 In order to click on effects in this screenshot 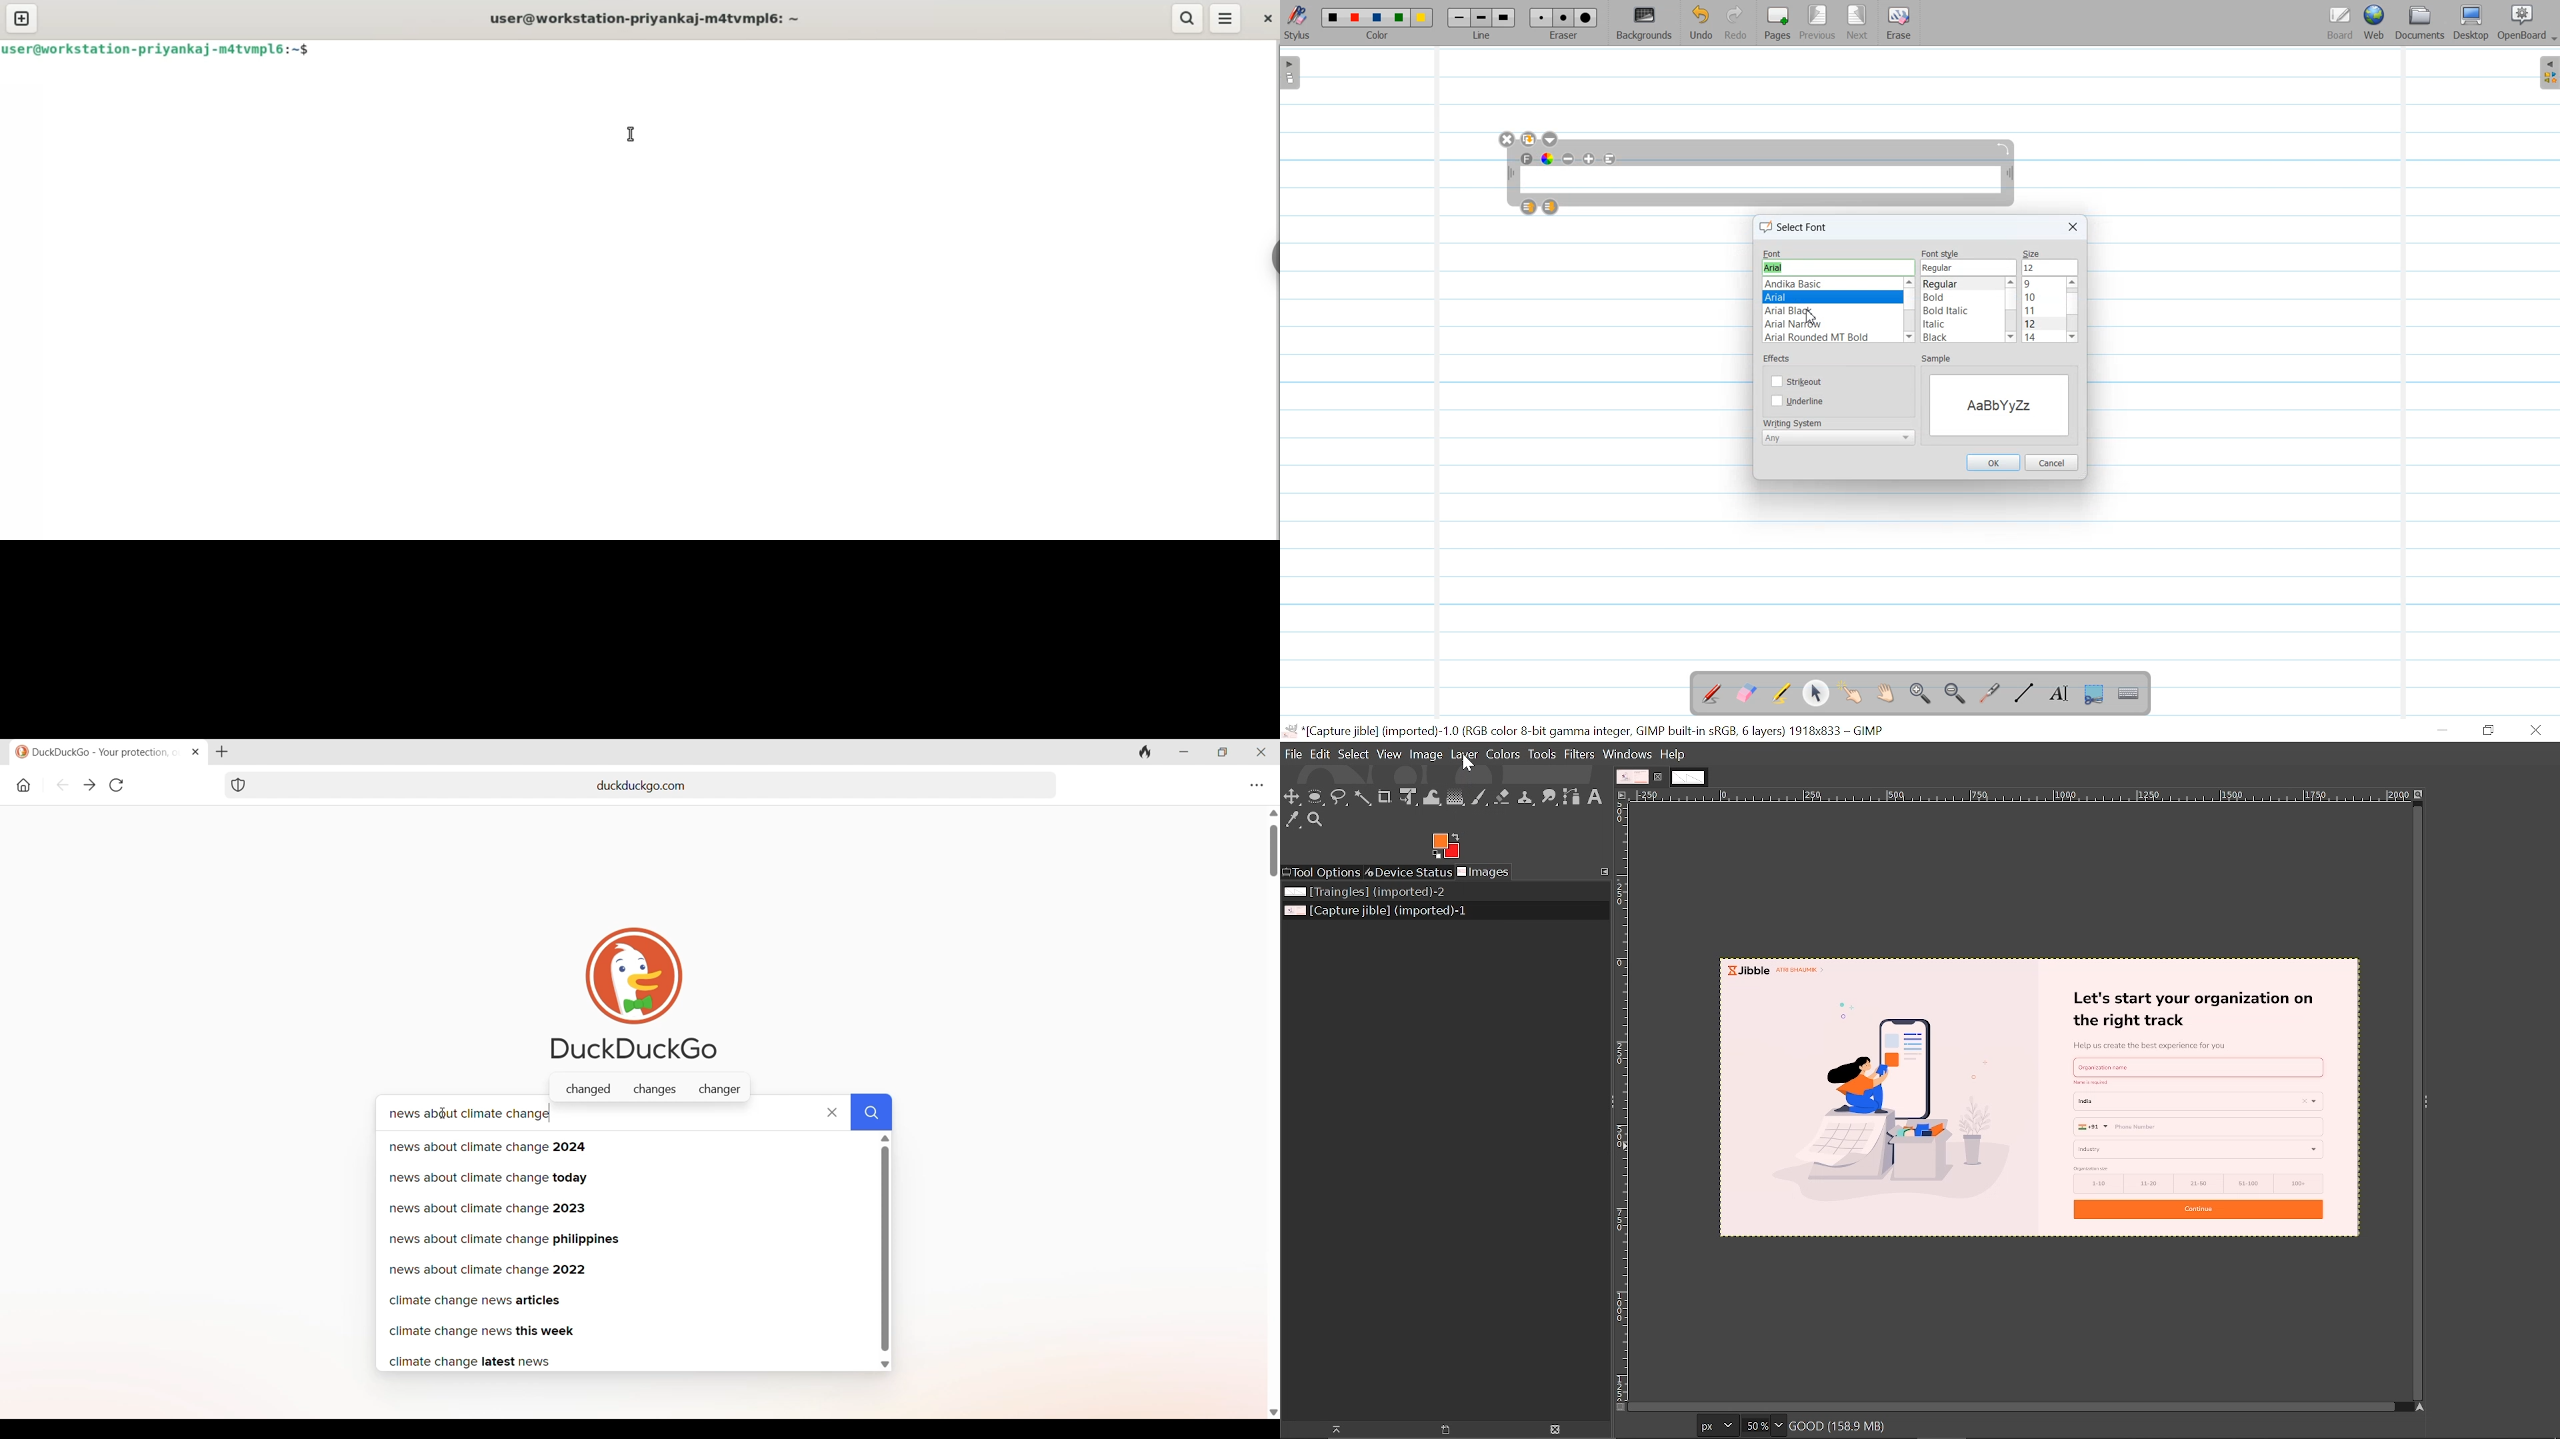, I will do `click(1779, 359)`.